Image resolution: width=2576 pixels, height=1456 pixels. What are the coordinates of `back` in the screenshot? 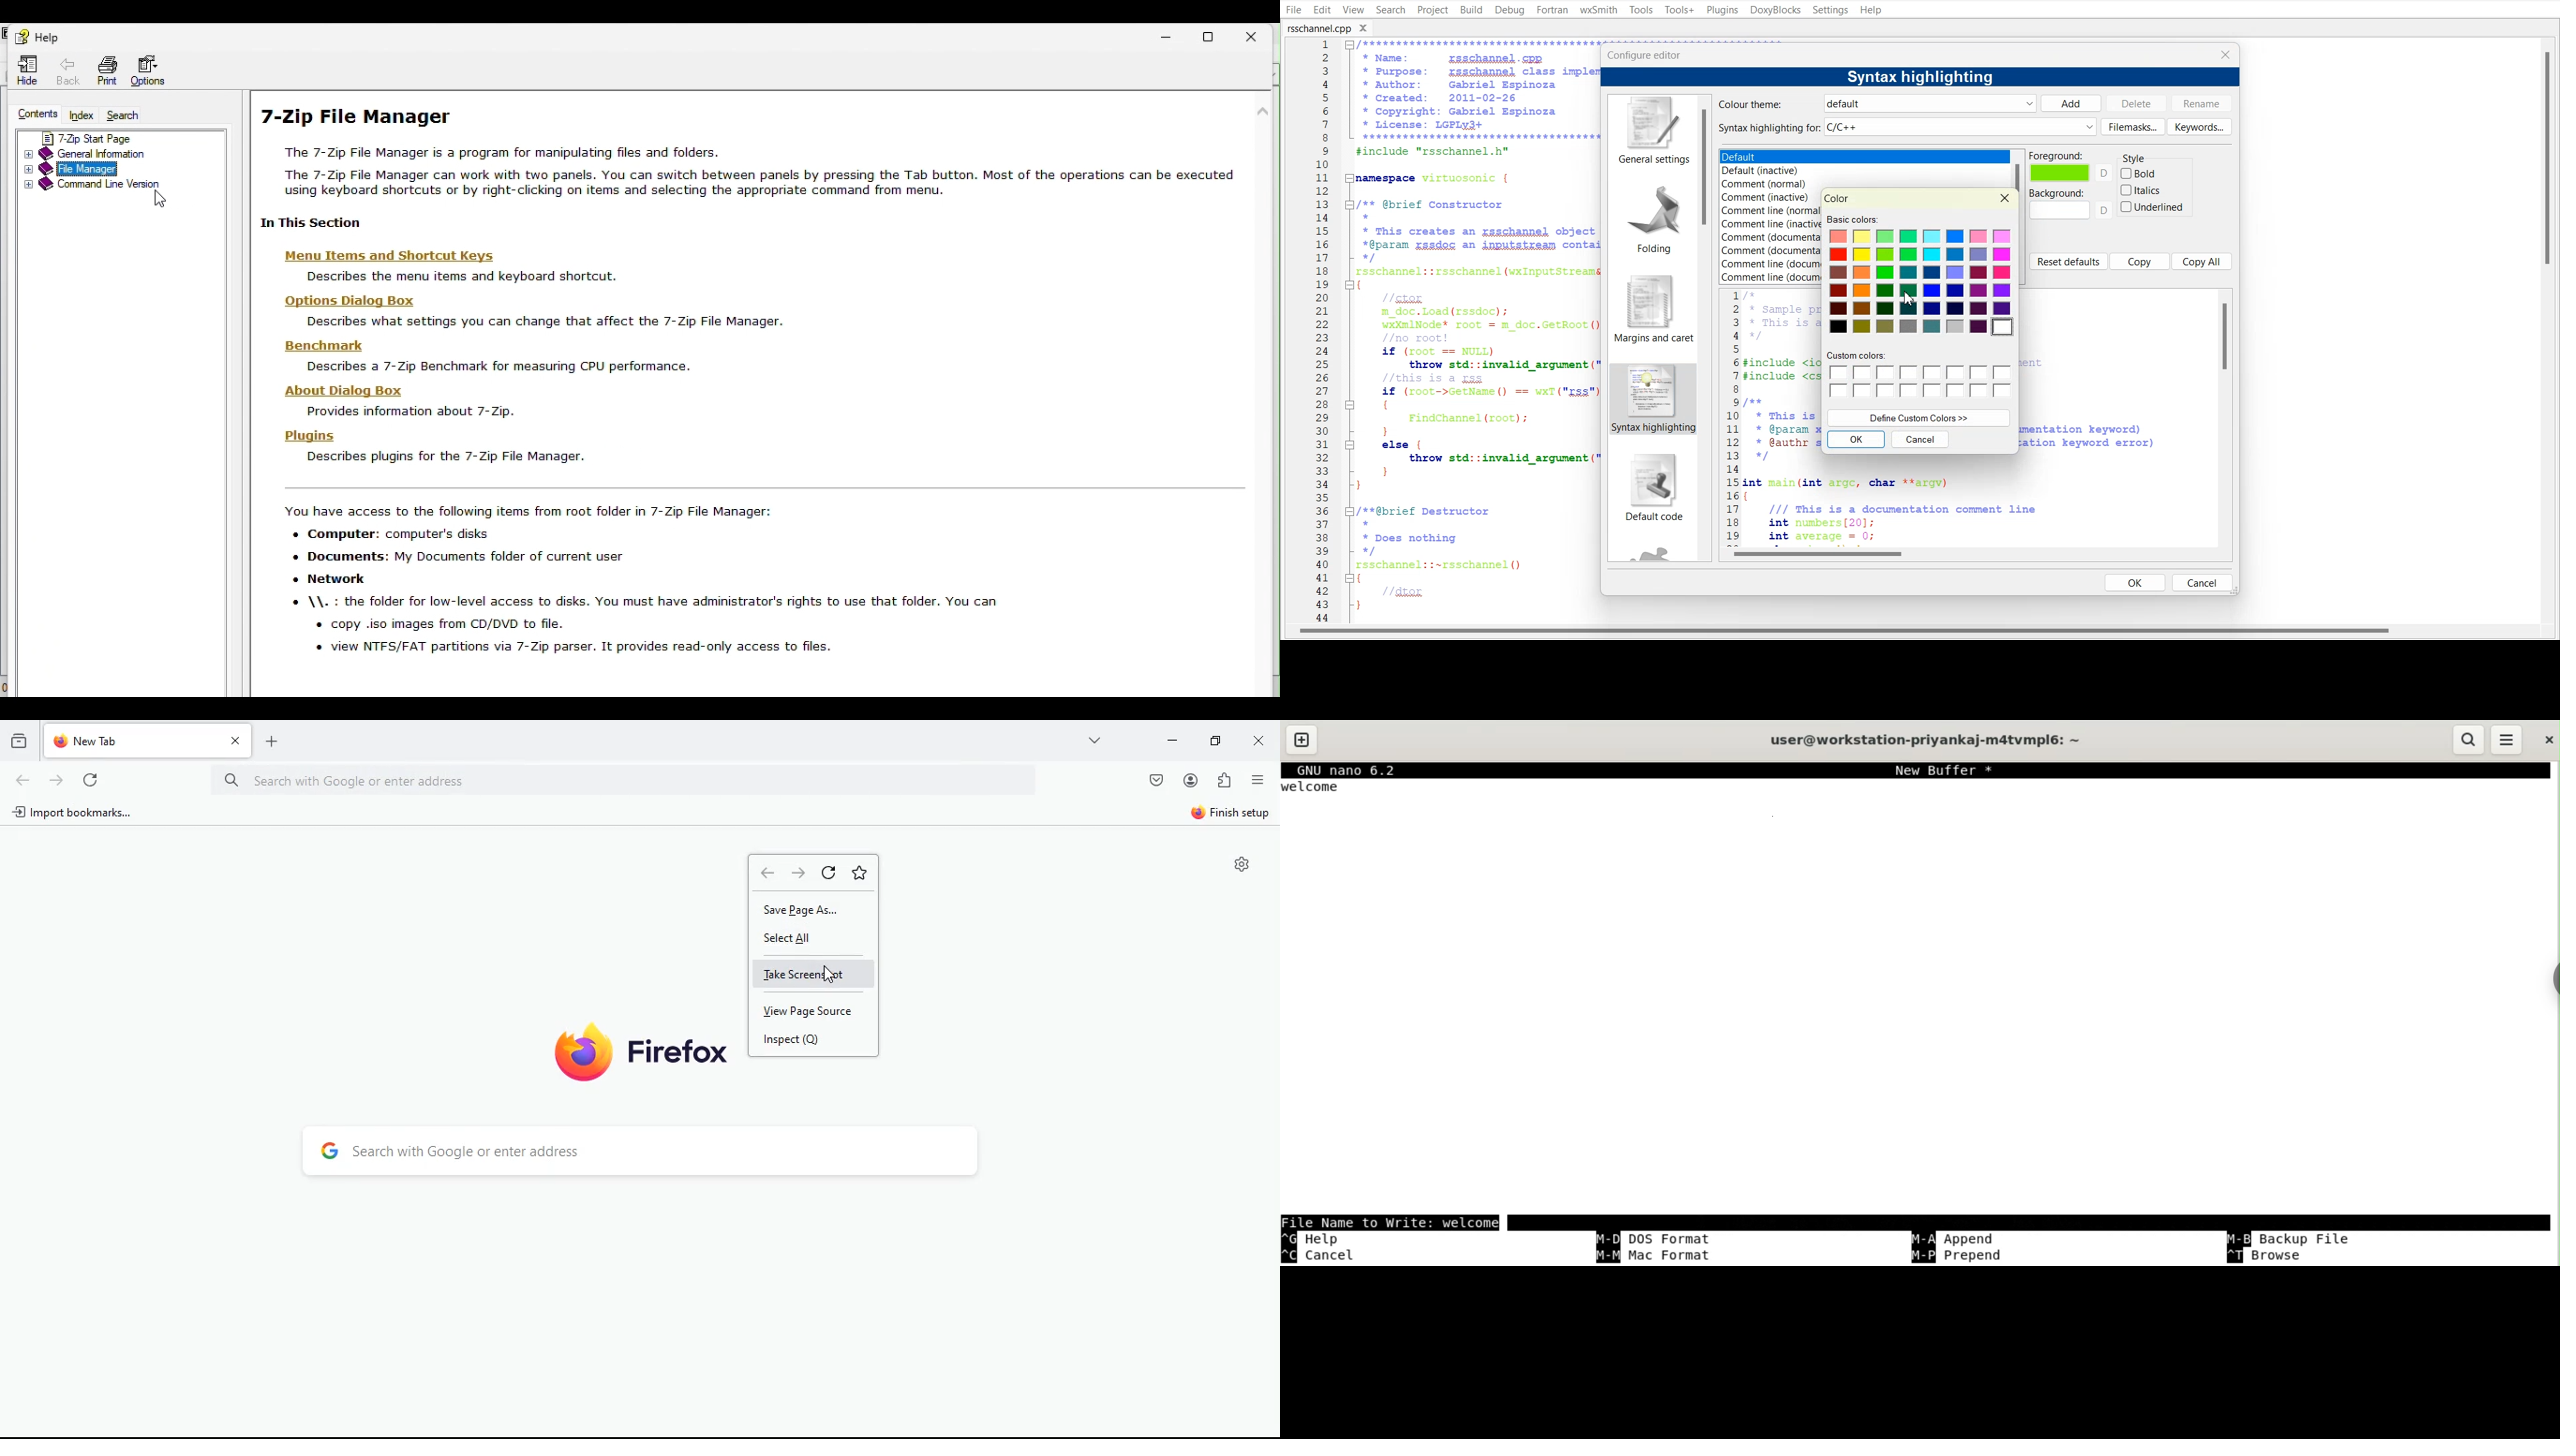 It's located at (767, 873).